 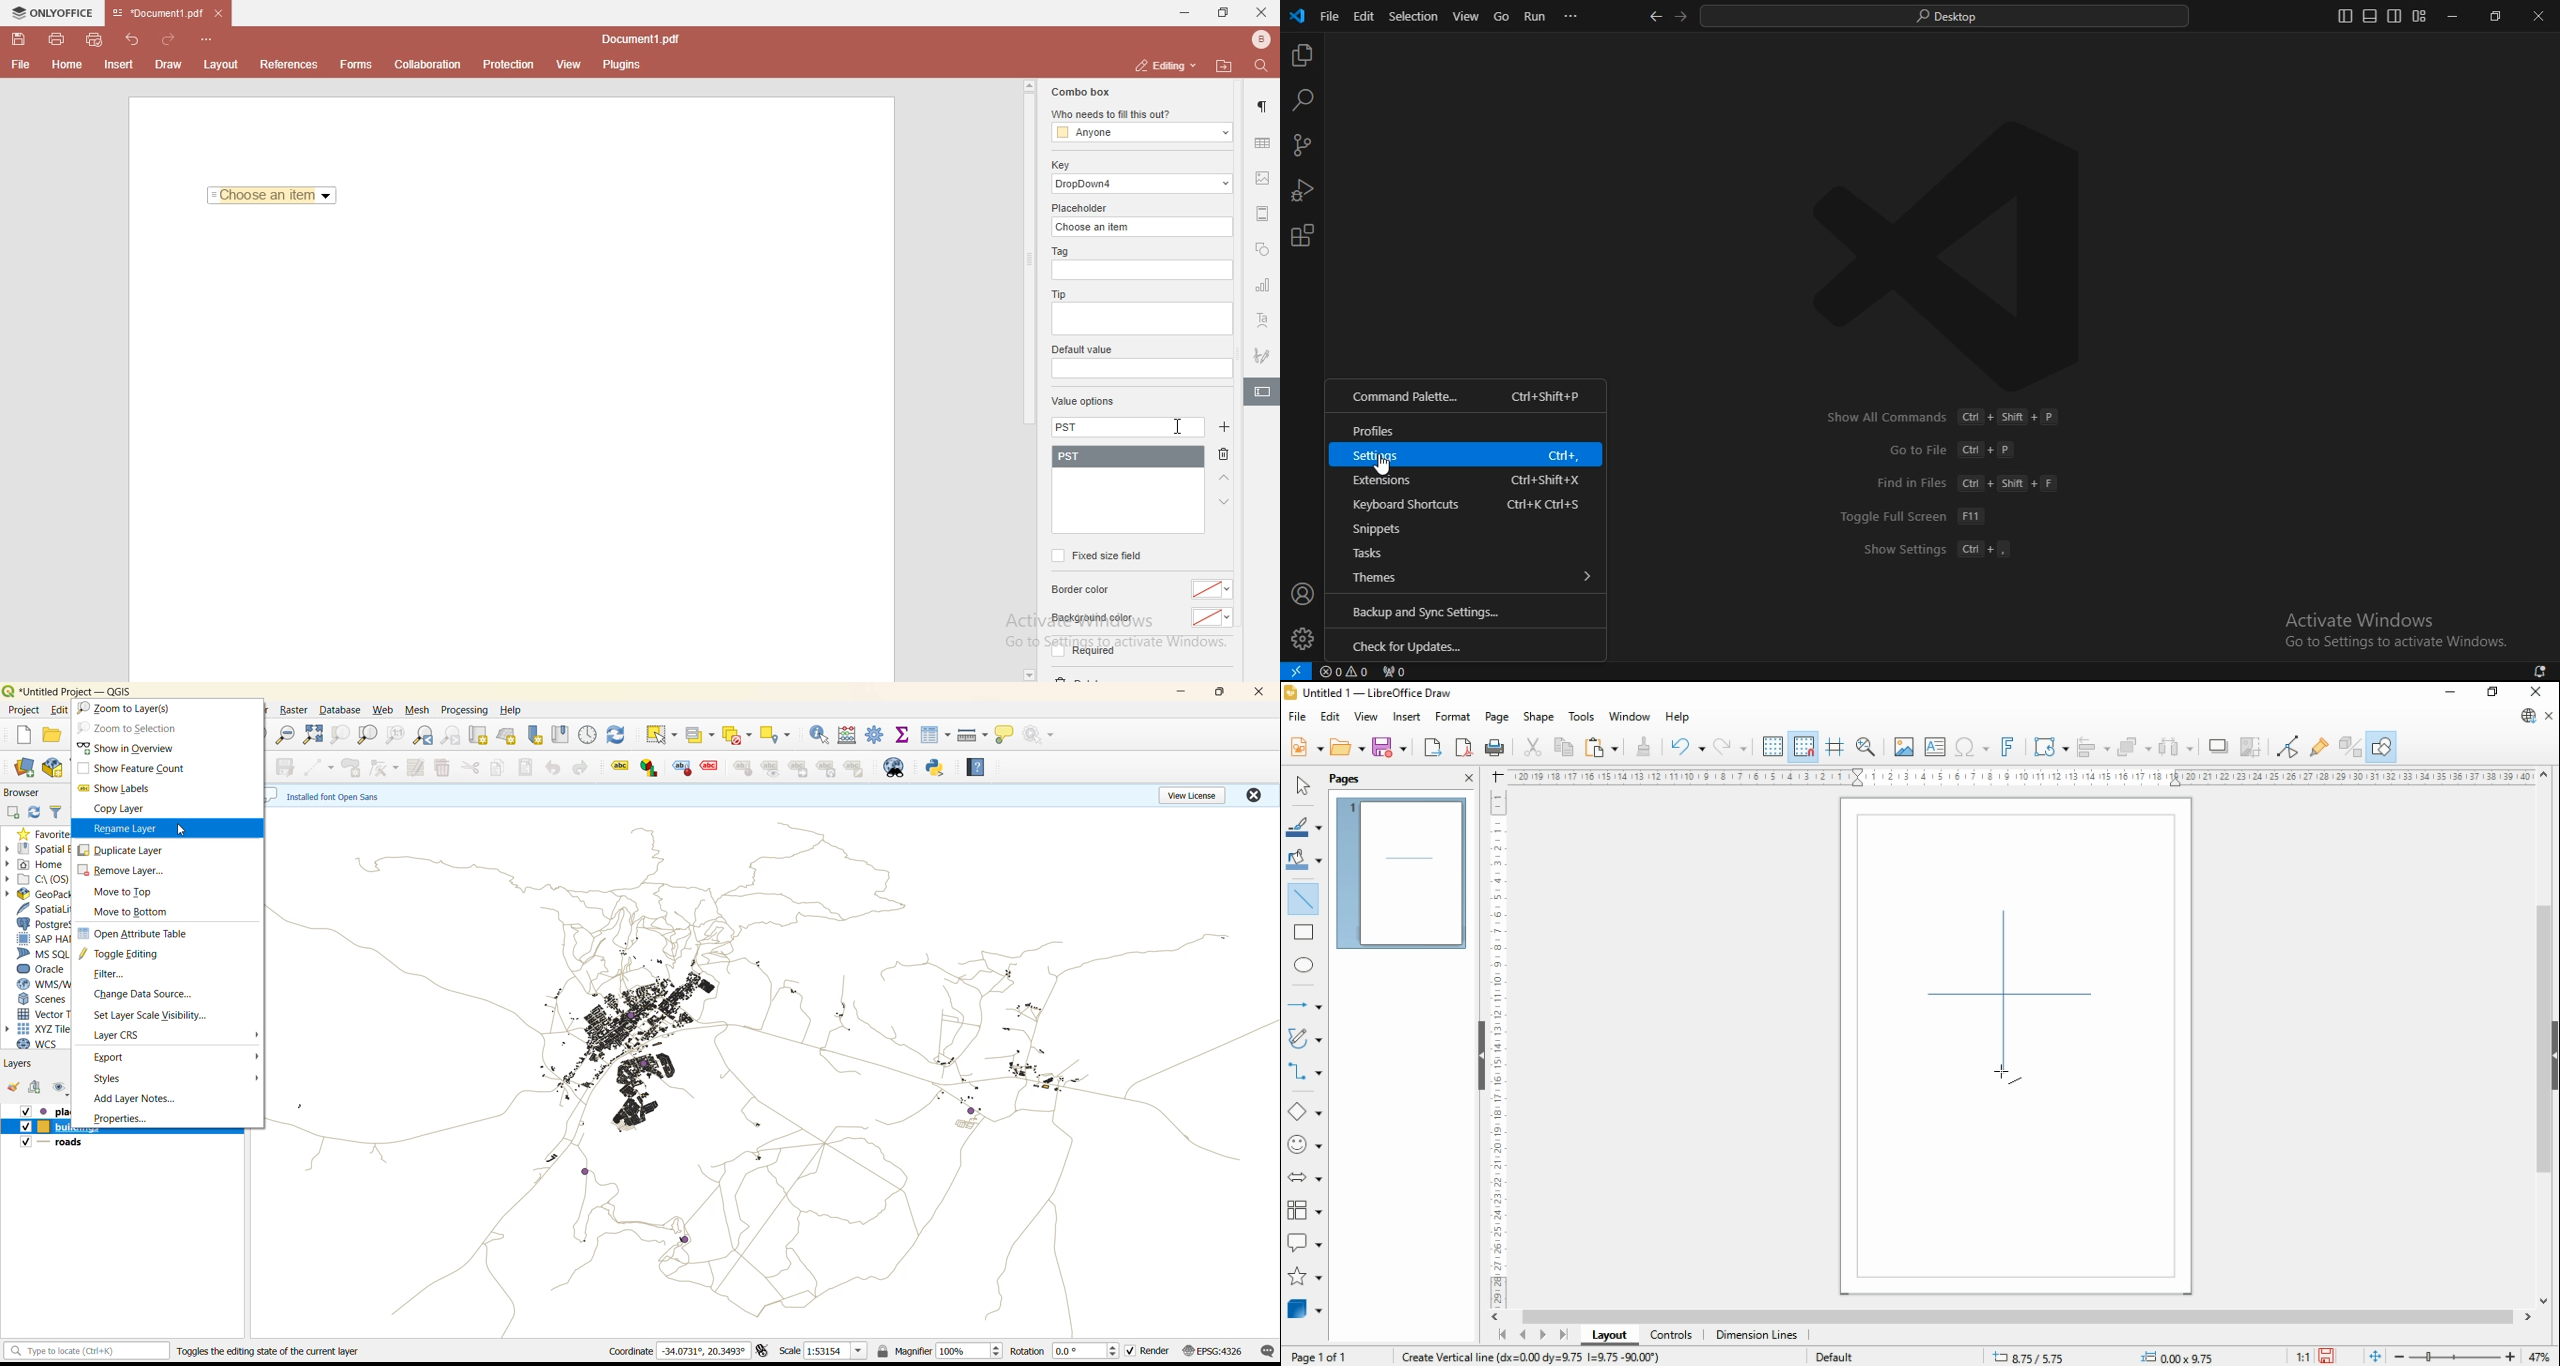 What do you see at coordinates (2453, 1357) in the screenshot?
I see `zoom slider` at bounding box center [2453, 1357].